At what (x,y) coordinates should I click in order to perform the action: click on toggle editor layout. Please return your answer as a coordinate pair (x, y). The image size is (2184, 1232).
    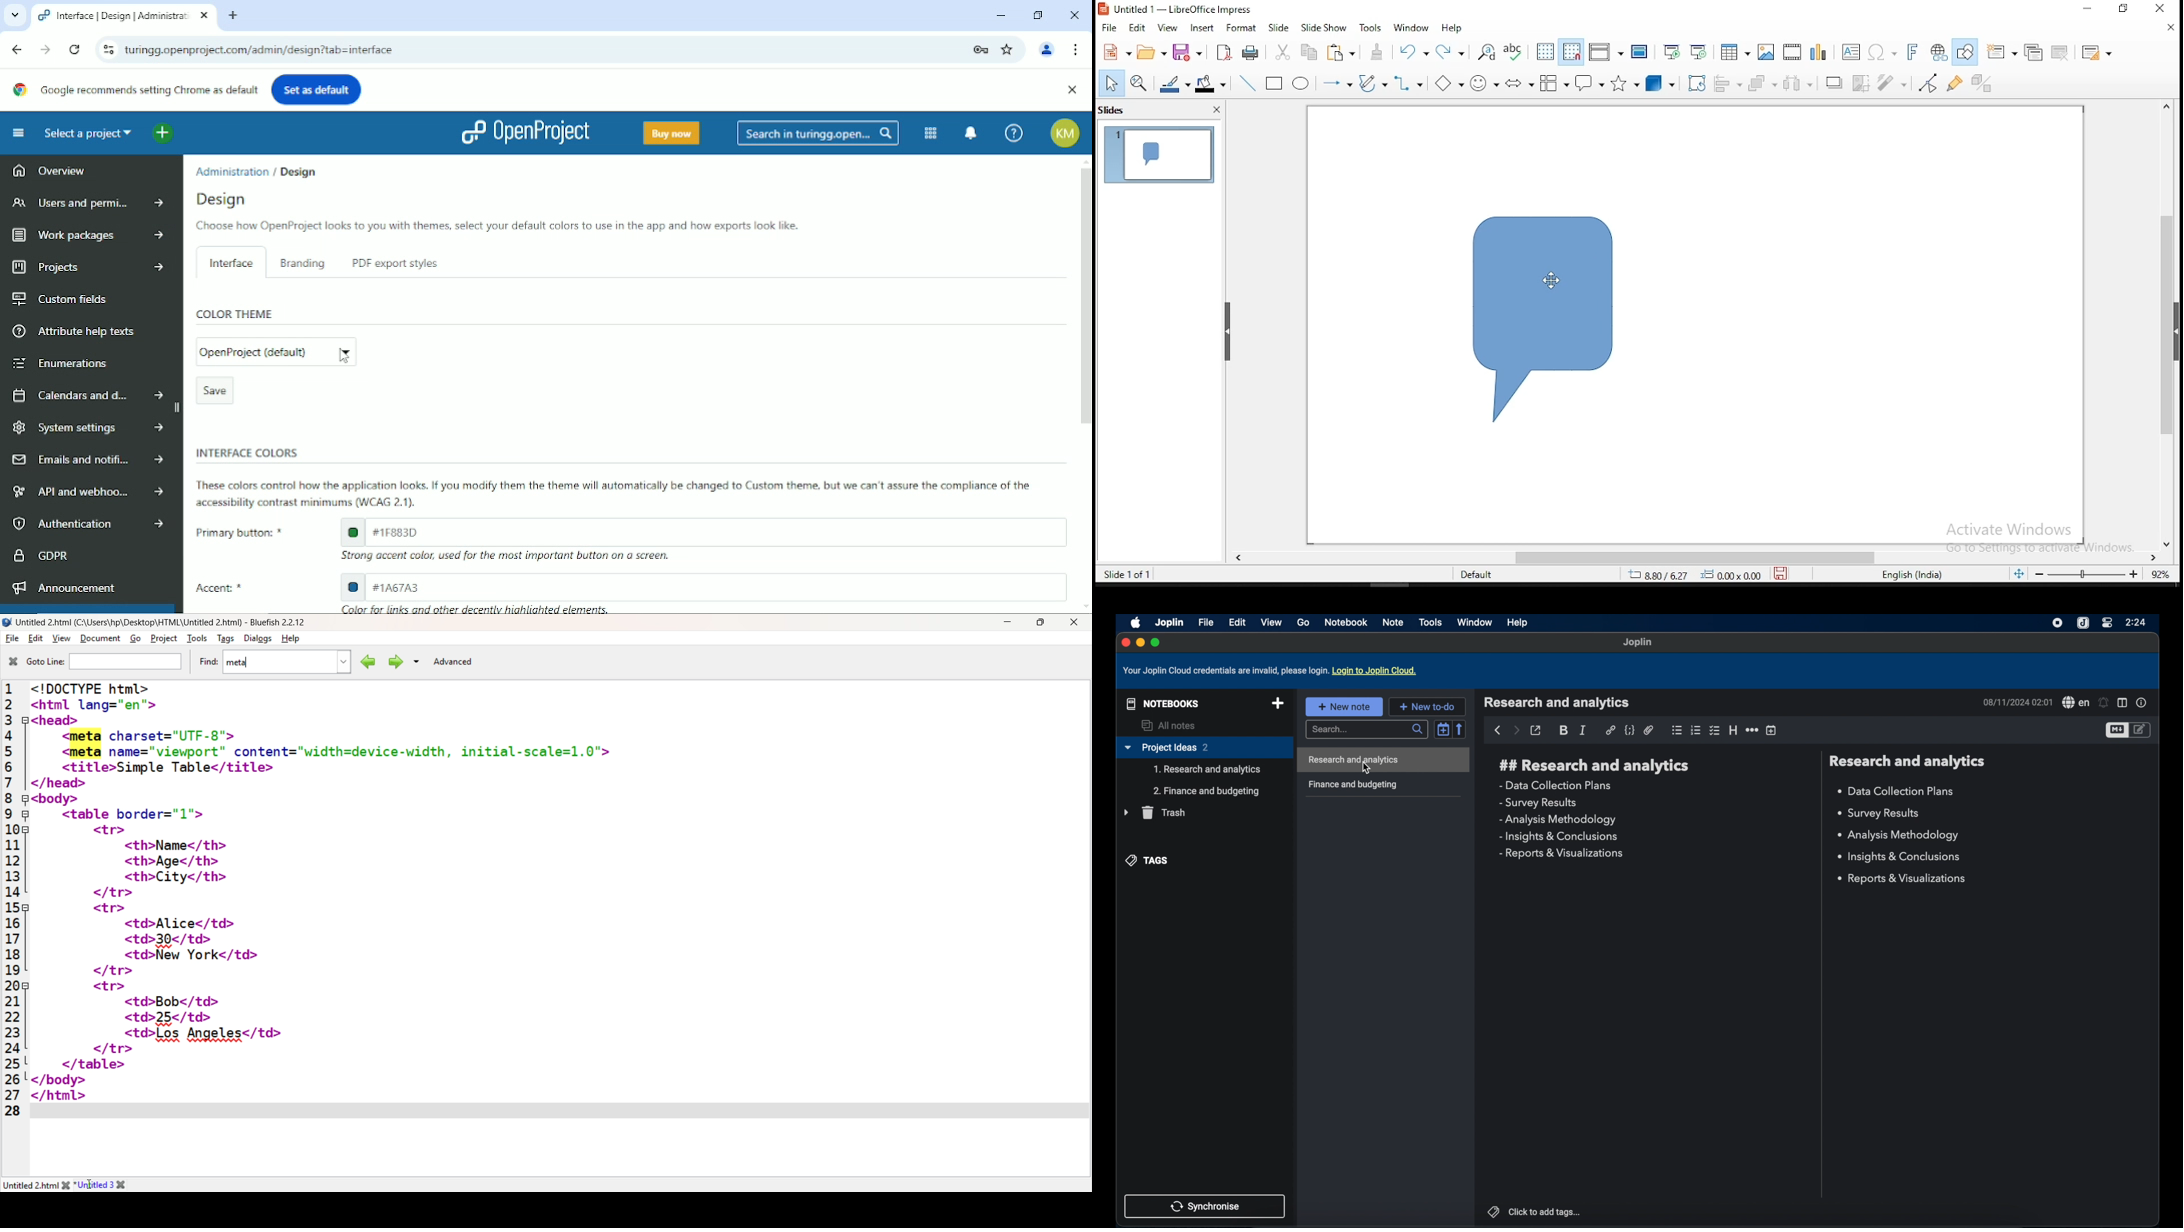
    Looking at the image, I should click on (2123, 703).